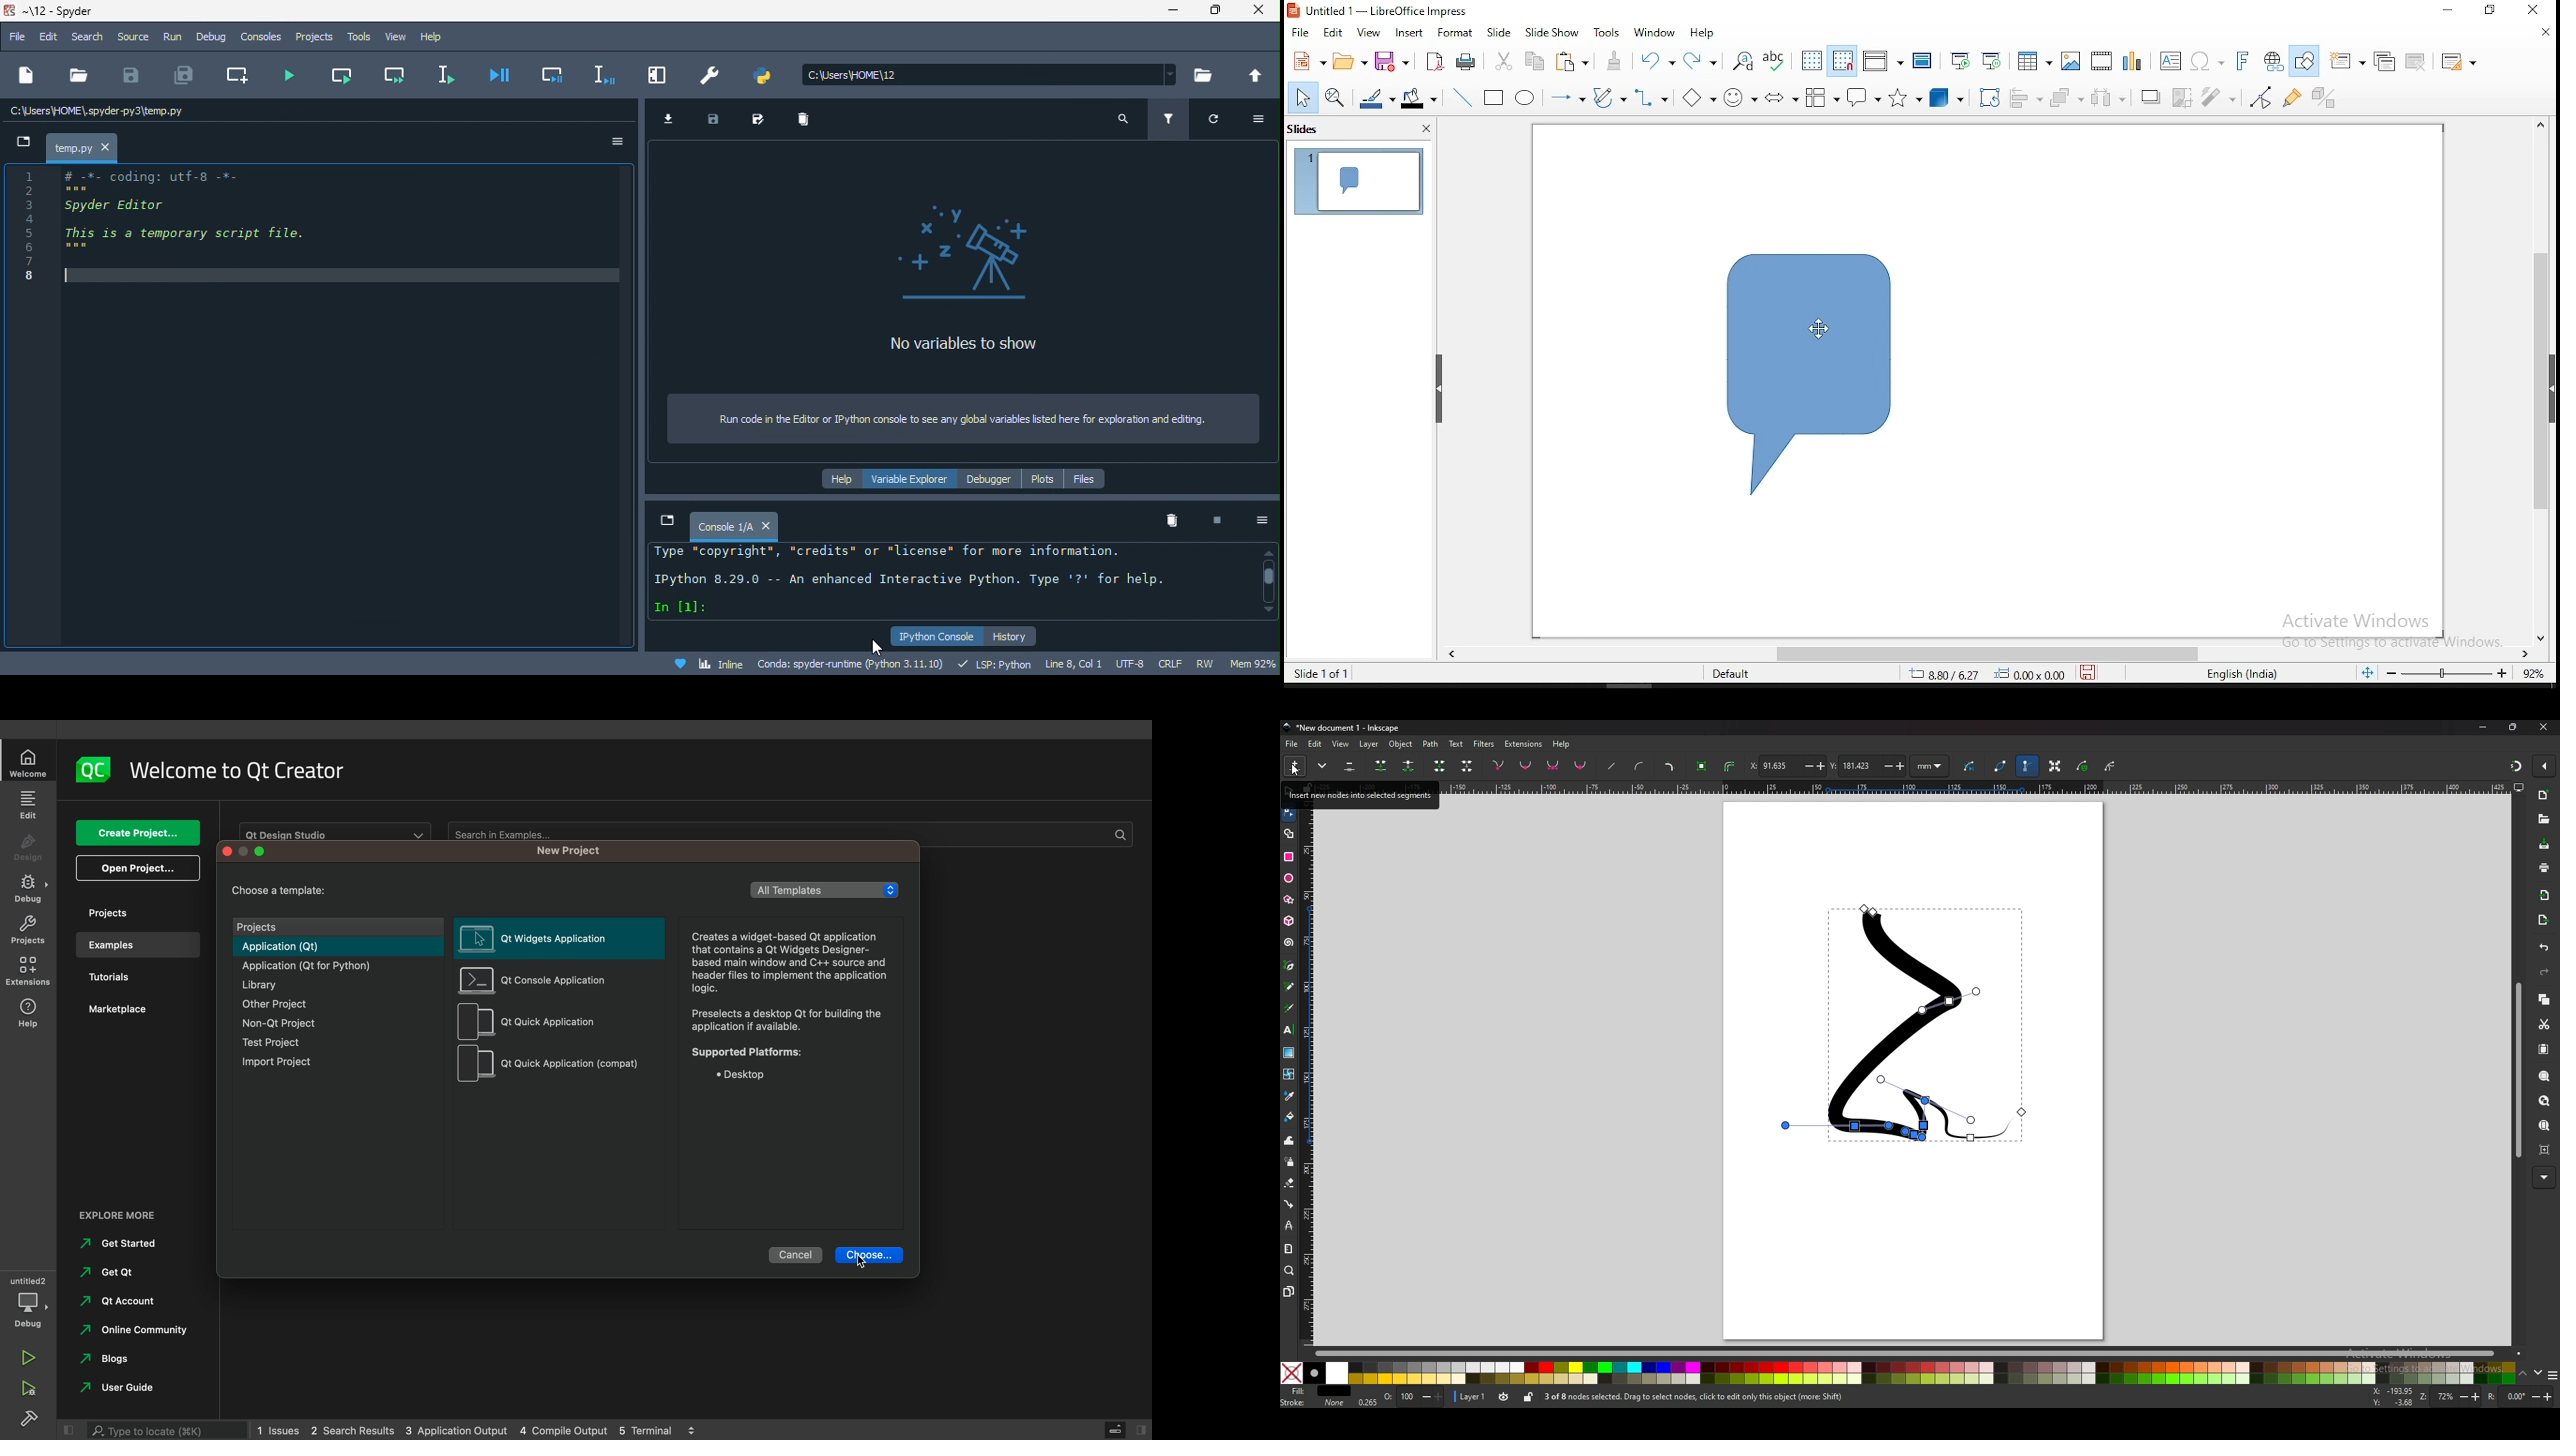 This screenshot has height=1456, width=2576. I want to click on filter, so click(1172, 121).